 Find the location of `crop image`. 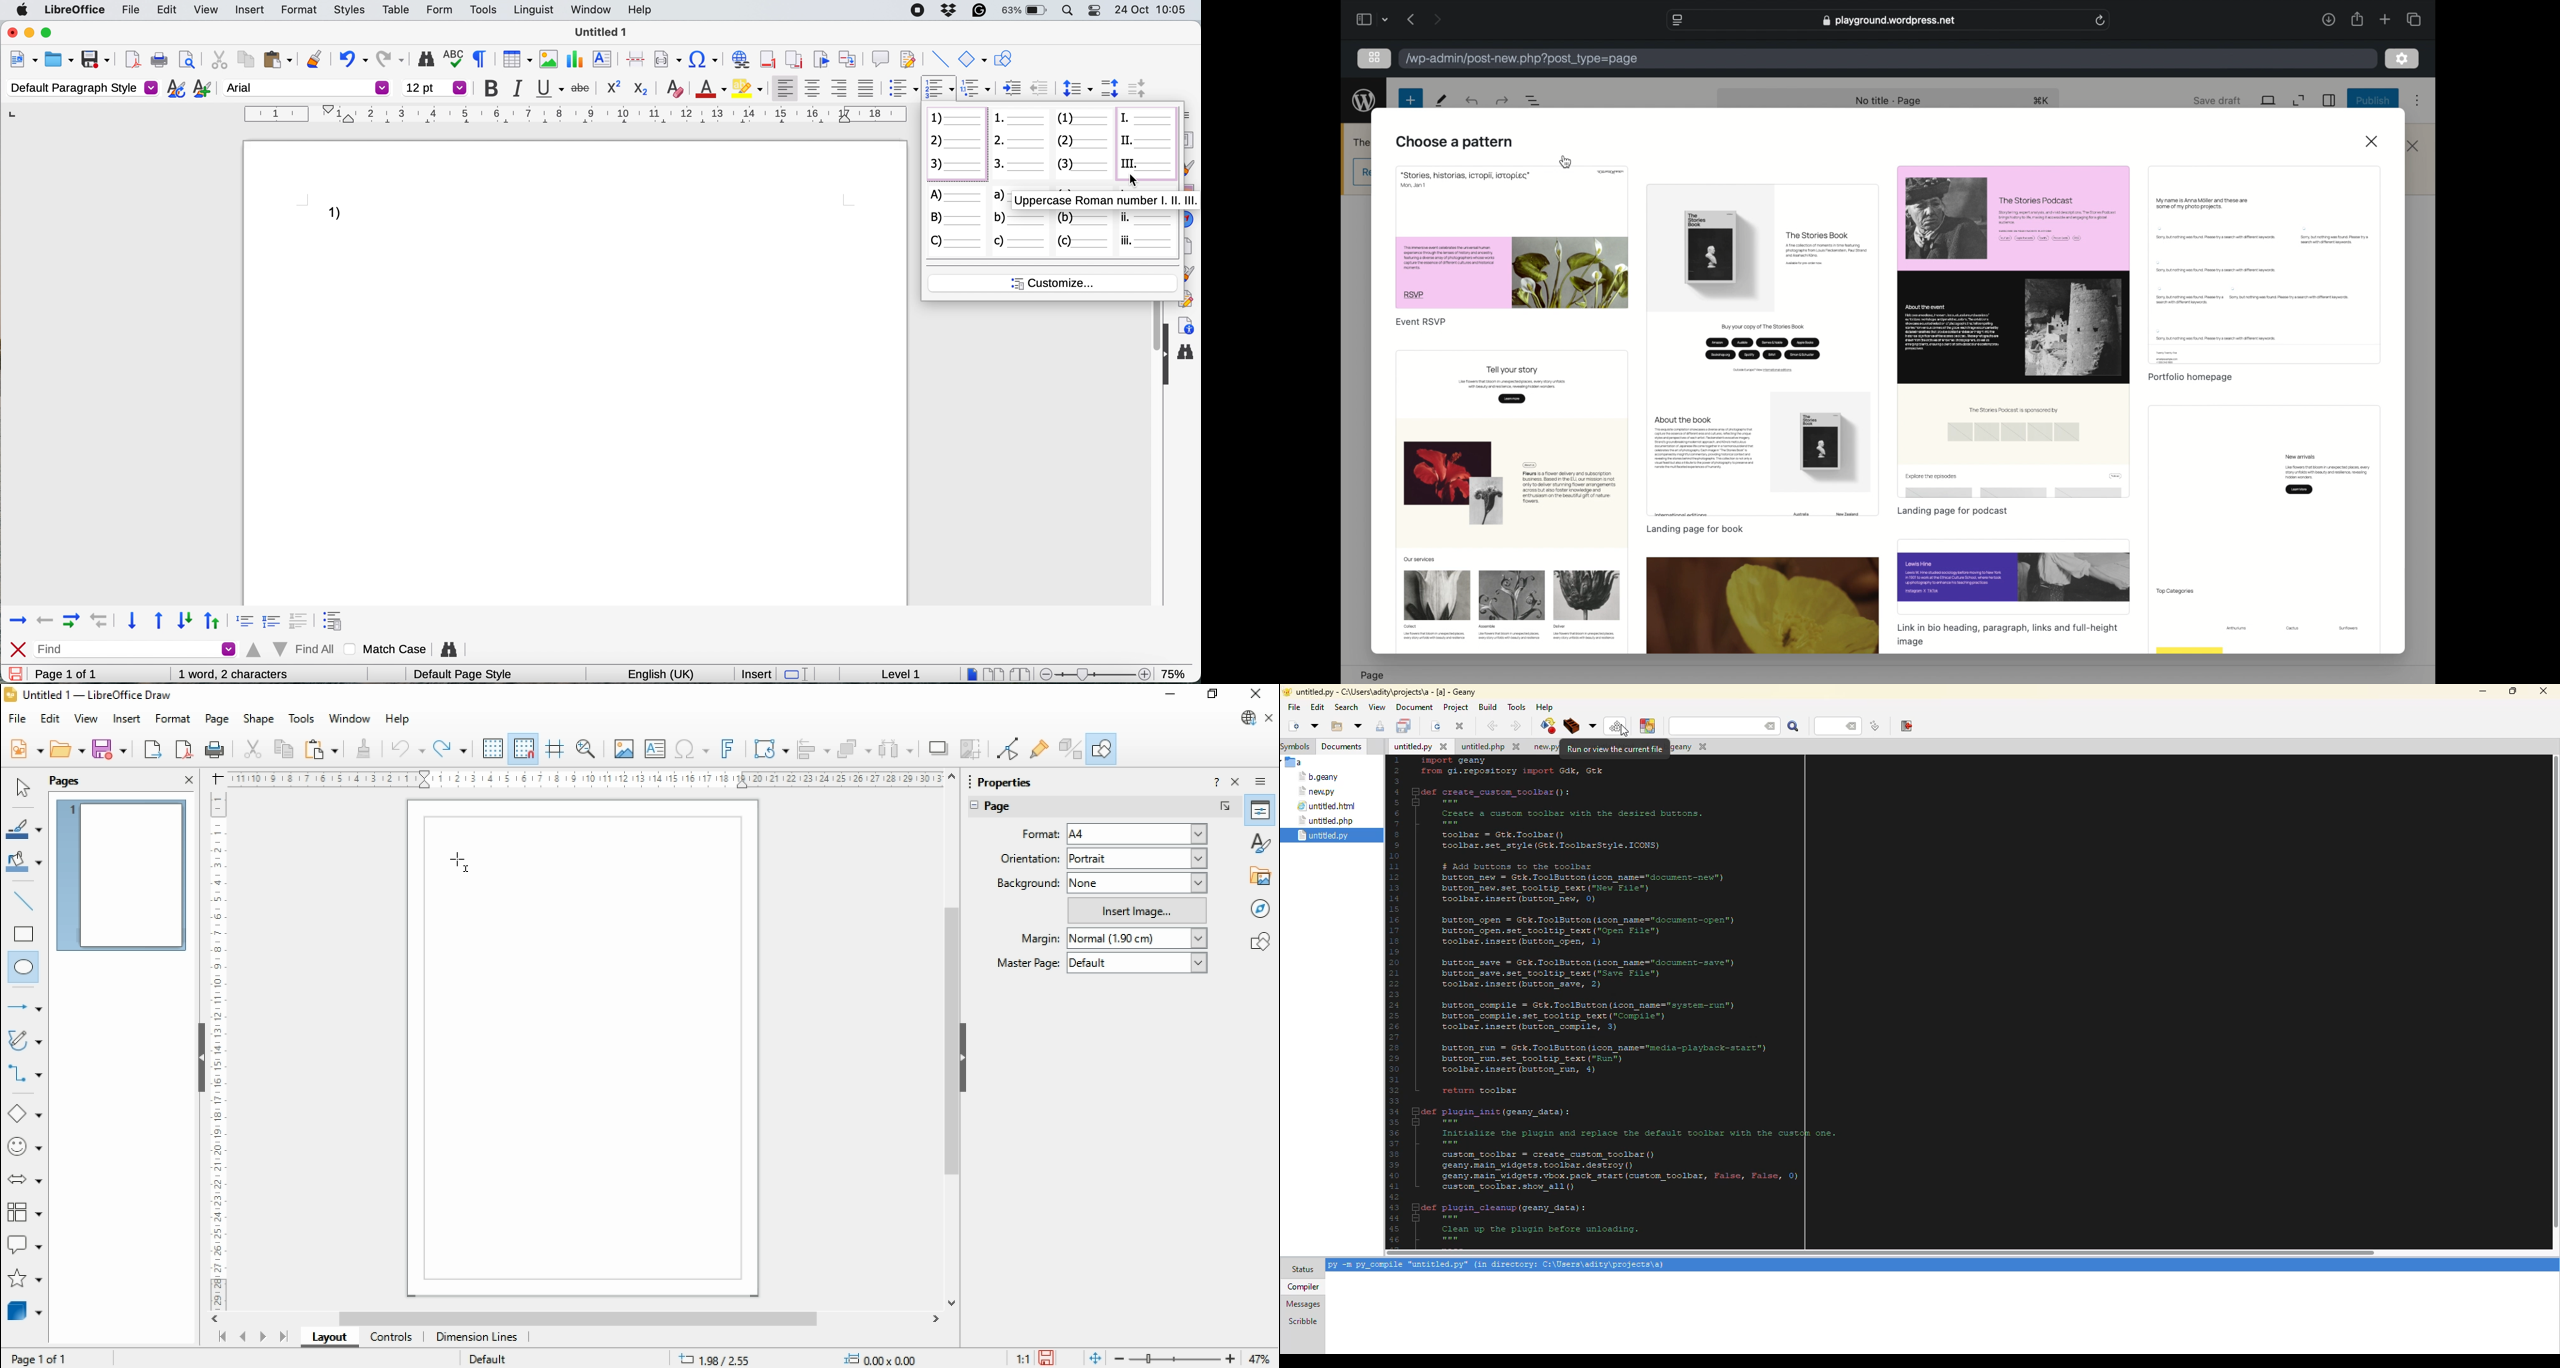

crop image is located at coordinates (973, 749).